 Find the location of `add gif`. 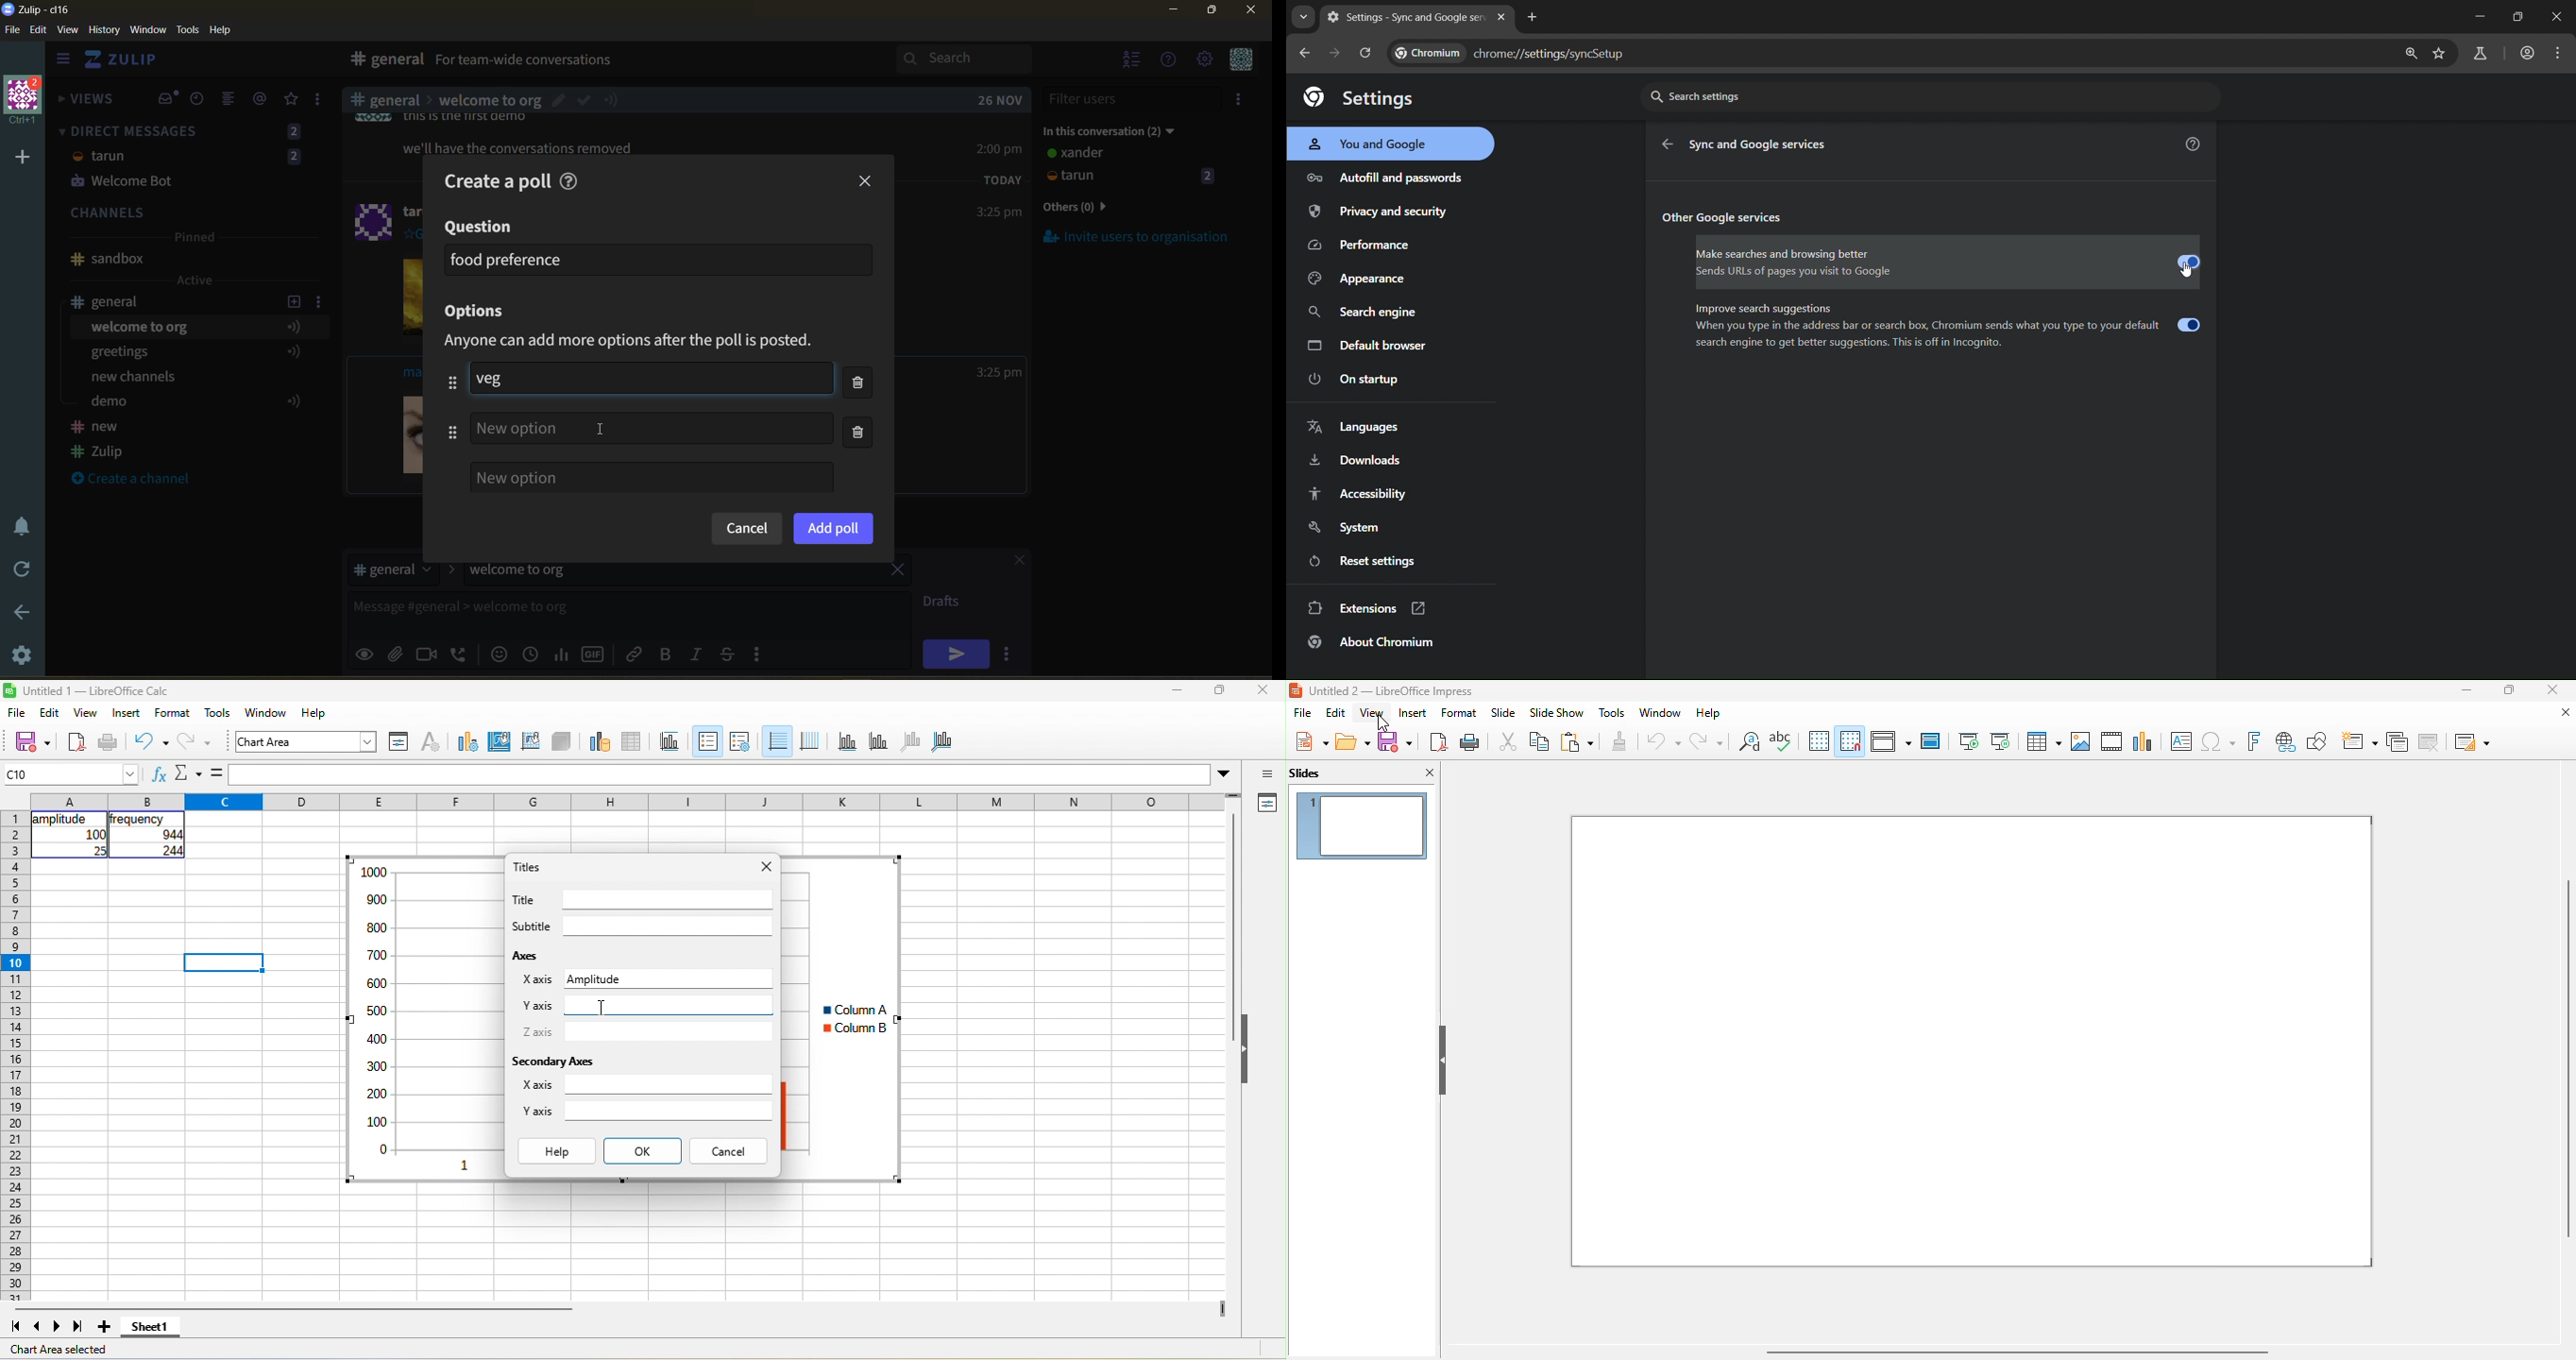

add gif is located at coordinates (596, 653).